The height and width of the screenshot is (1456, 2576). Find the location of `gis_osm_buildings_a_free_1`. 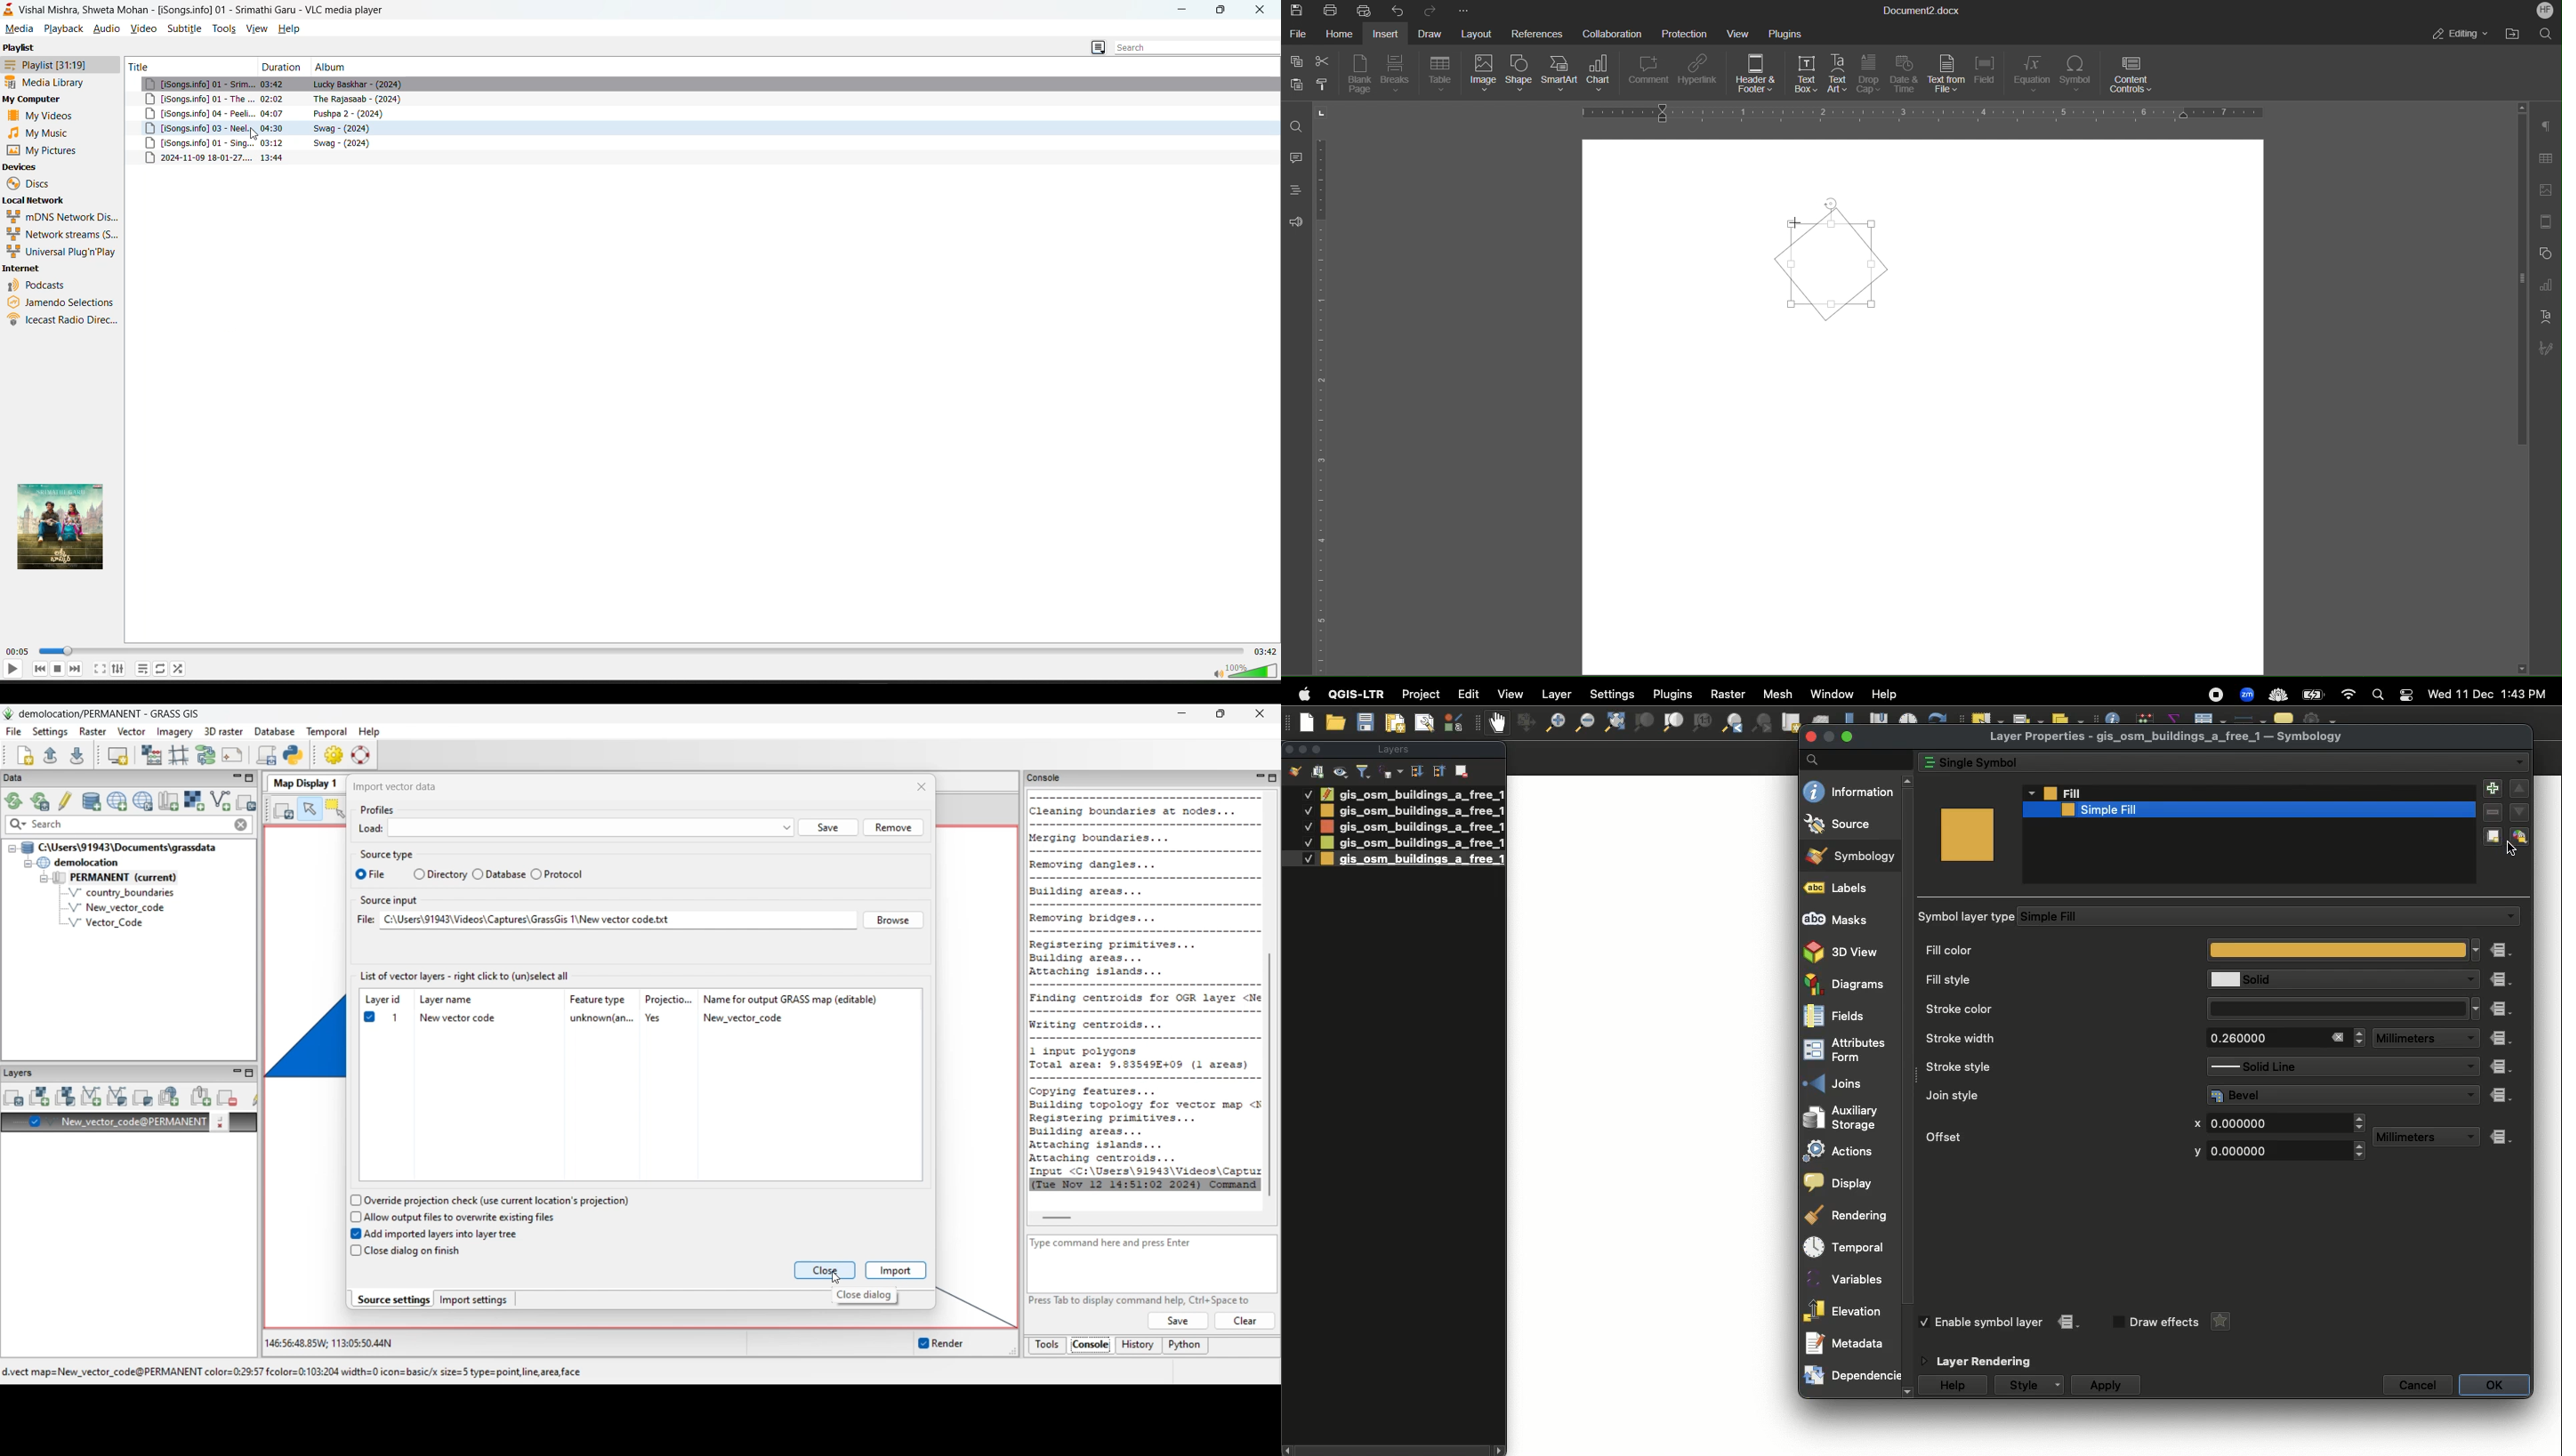

gis_osm_buildings_a_free_1 is located at coordinates (1412, 793).